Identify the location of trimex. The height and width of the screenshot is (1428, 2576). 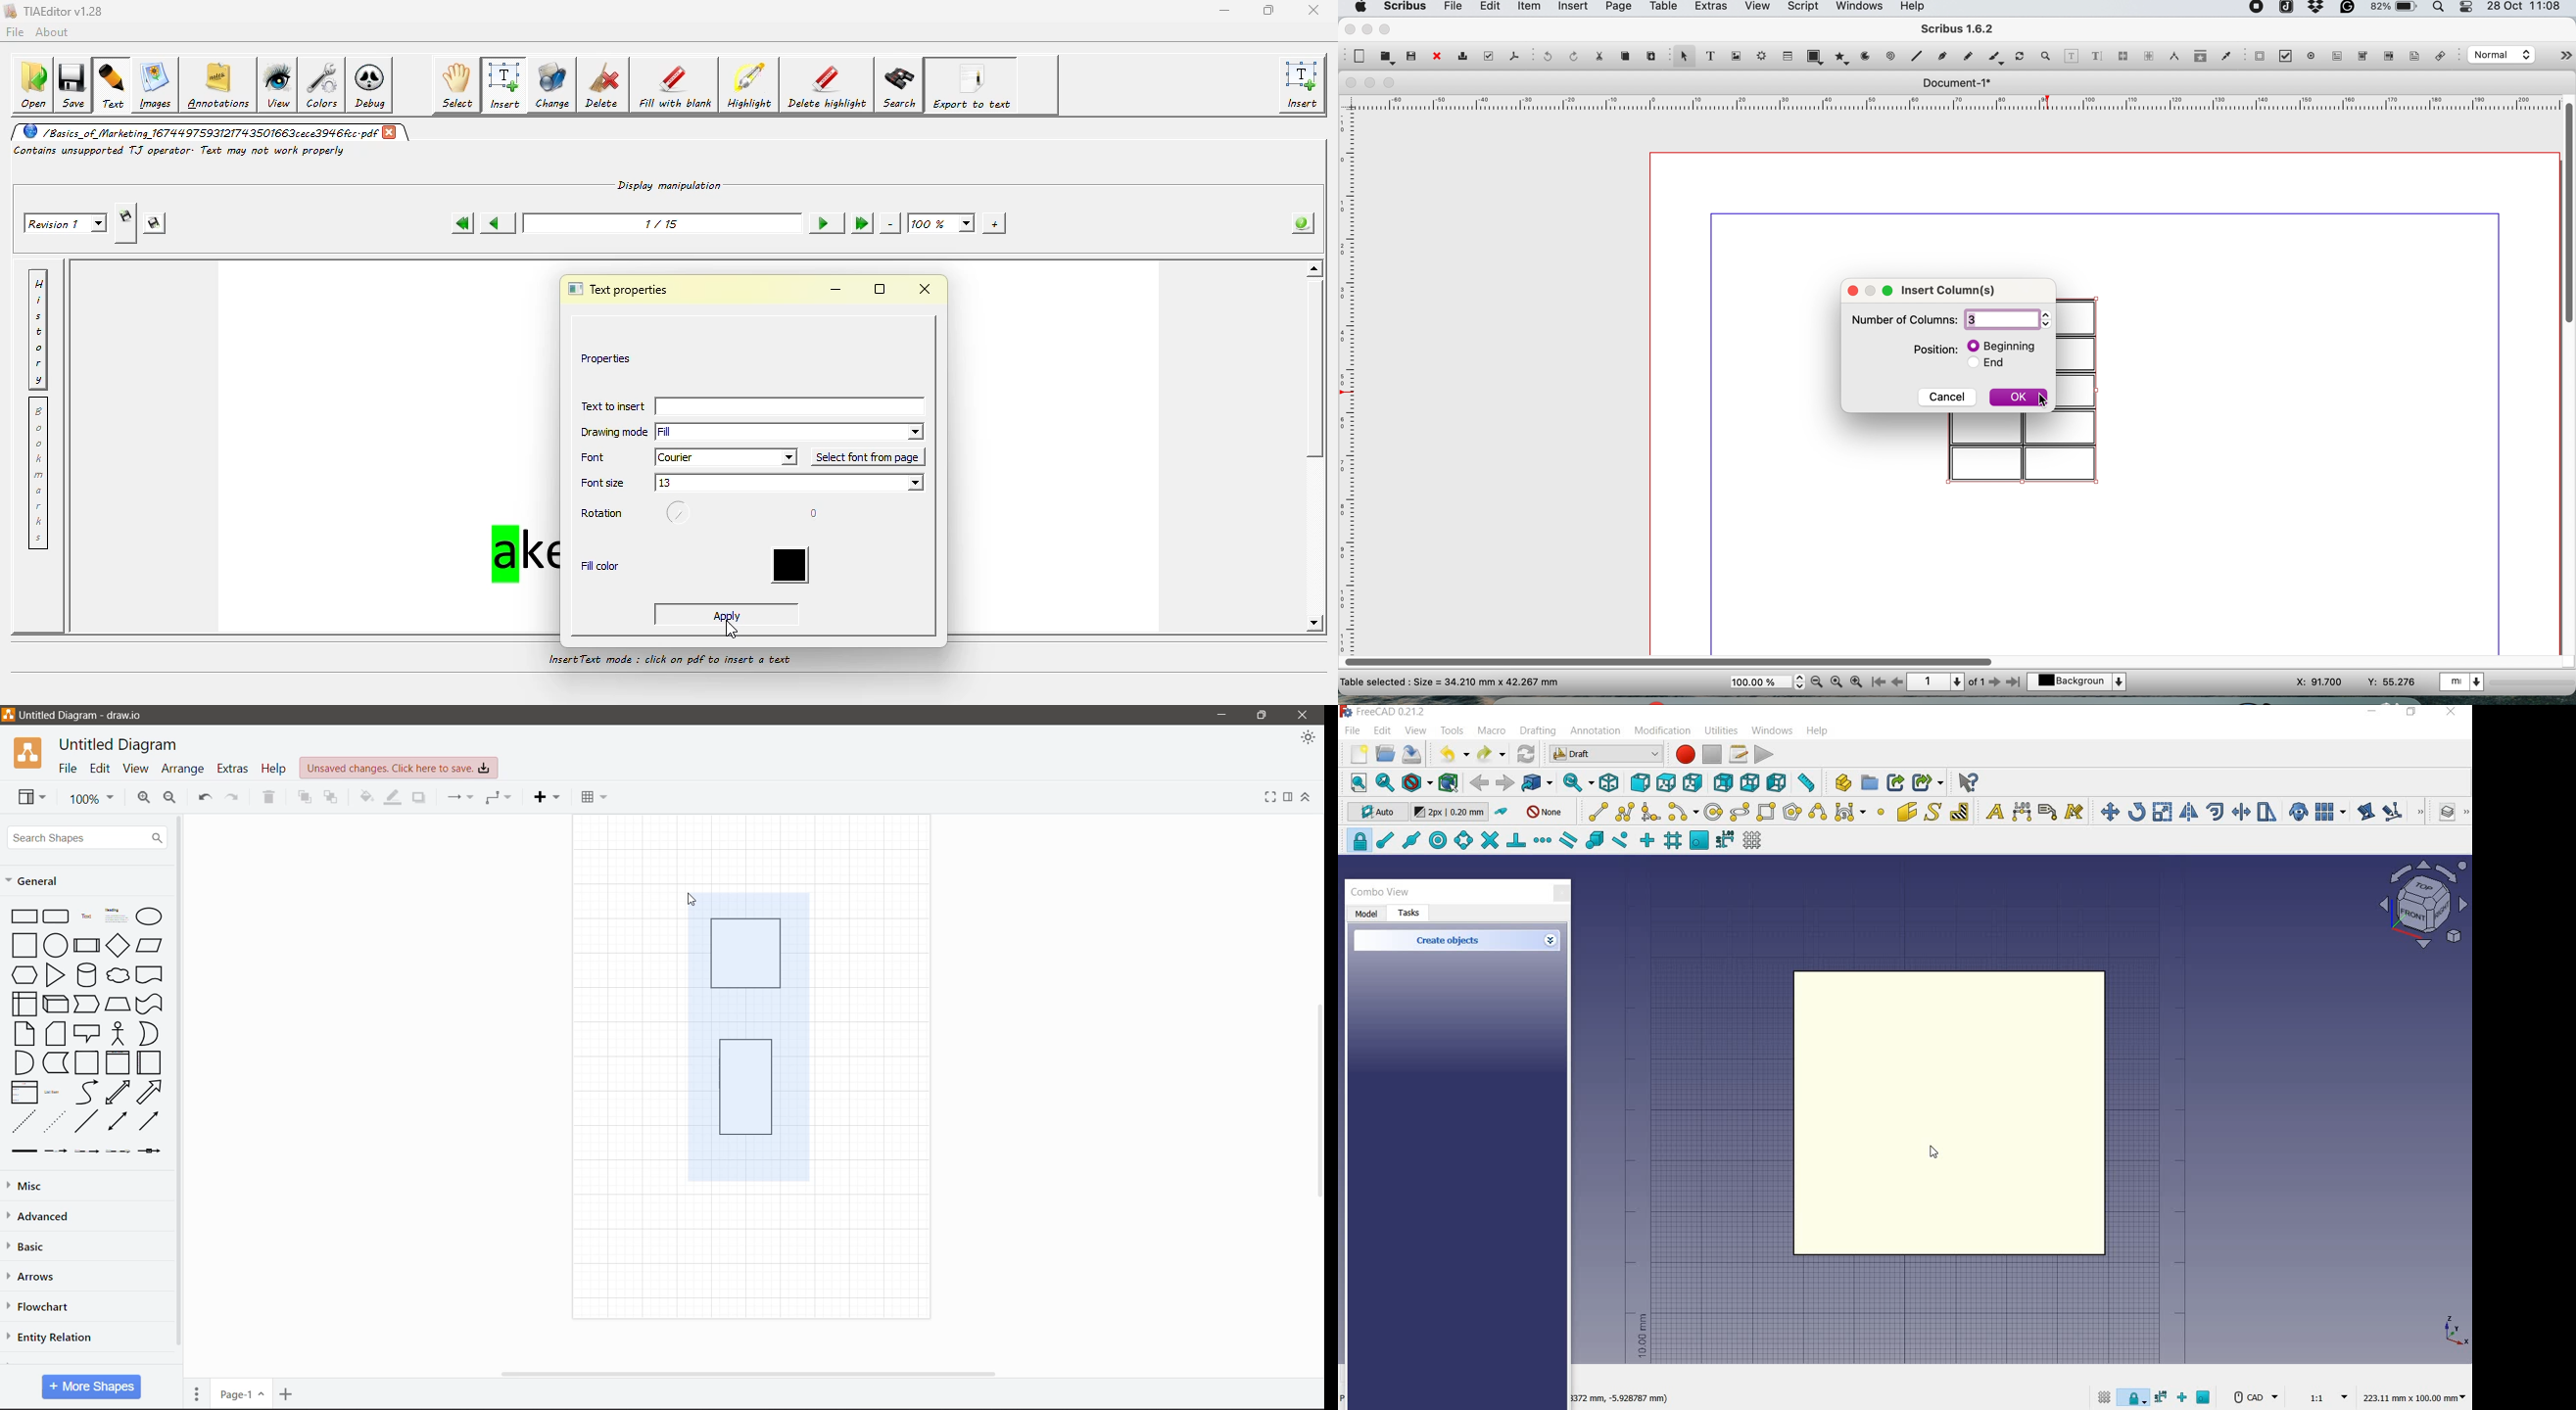
(2240, 813).